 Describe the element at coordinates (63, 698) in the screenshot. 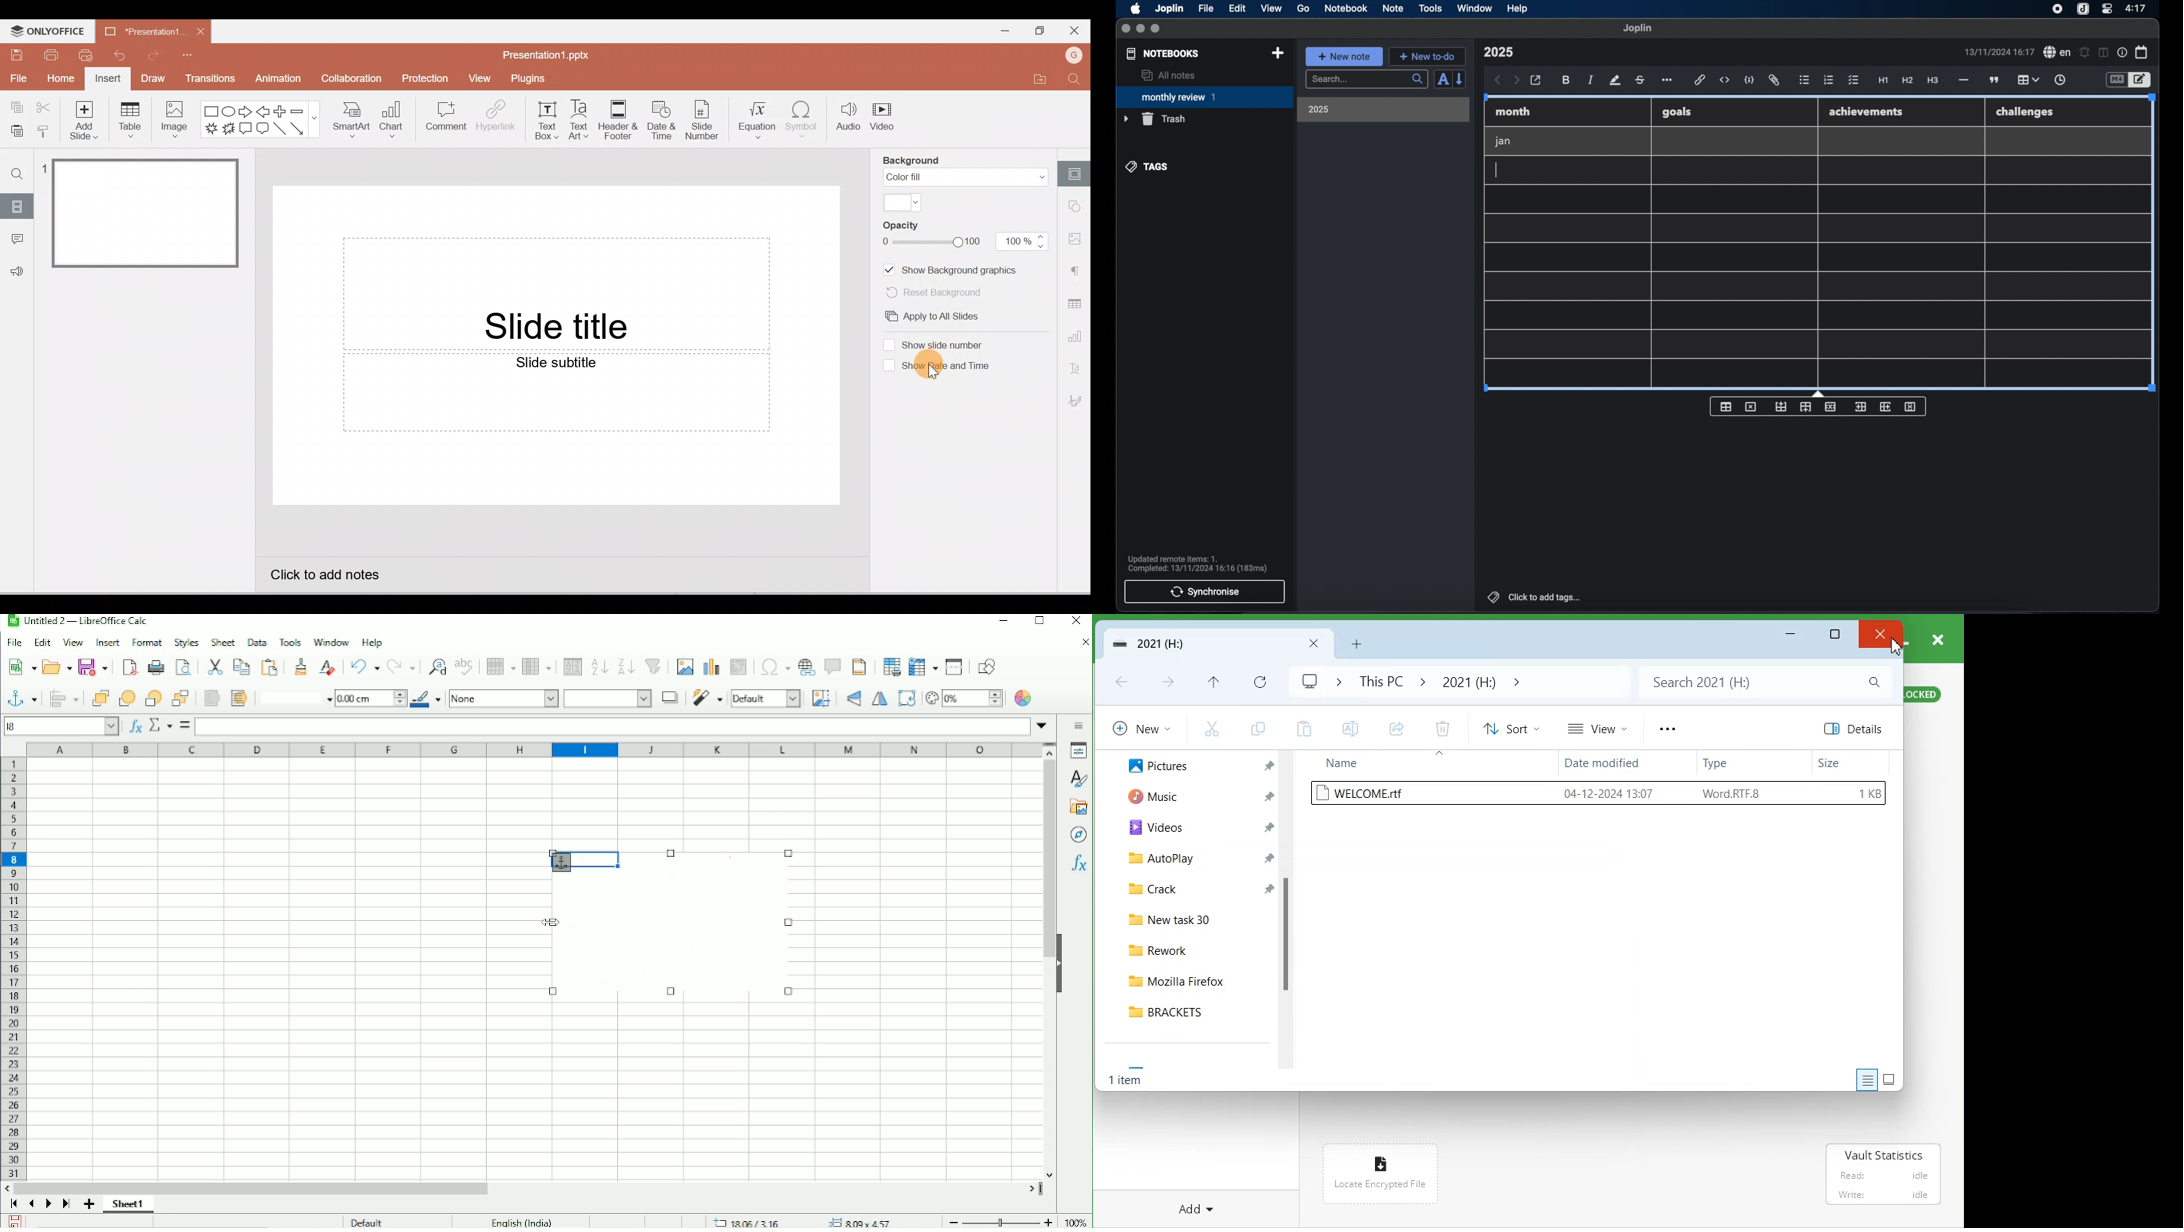

I see `Align objects` at that location.